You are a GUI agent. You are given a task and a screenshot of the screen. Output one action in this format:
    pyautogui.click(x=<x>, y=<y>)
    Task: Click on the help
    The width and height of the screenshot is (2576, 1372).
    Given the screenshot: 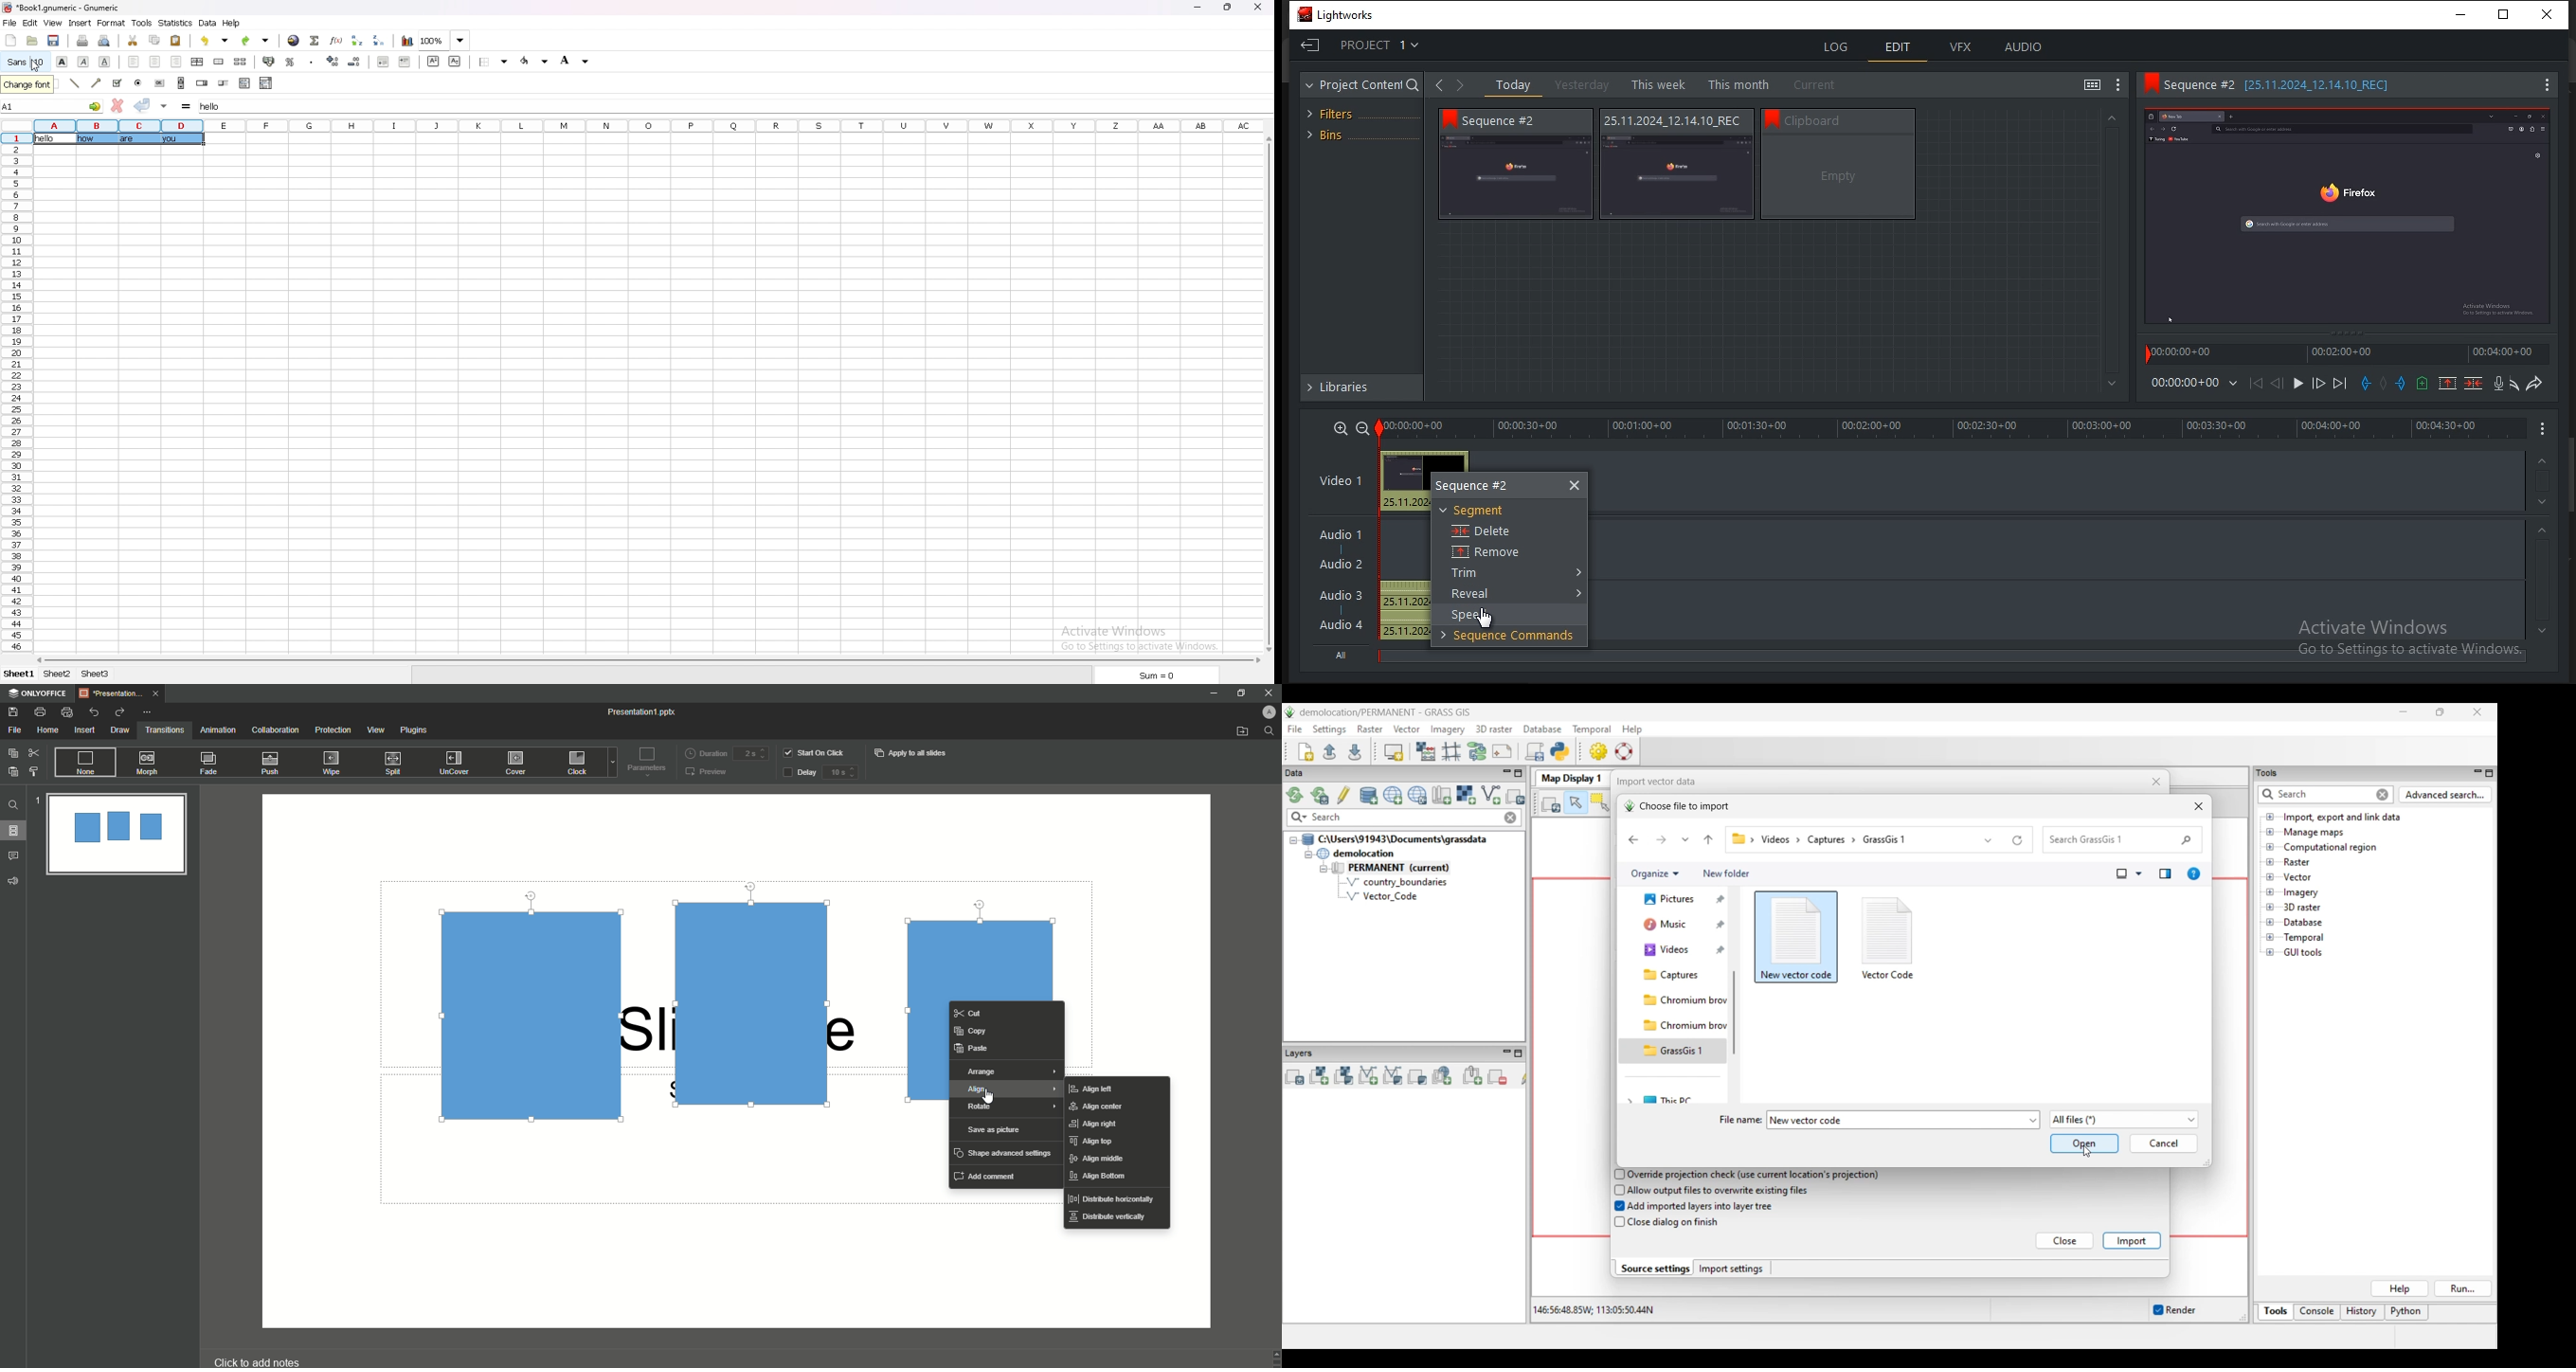 What is the action you would take?
    pyautogui.click(x=233, y=23)
    